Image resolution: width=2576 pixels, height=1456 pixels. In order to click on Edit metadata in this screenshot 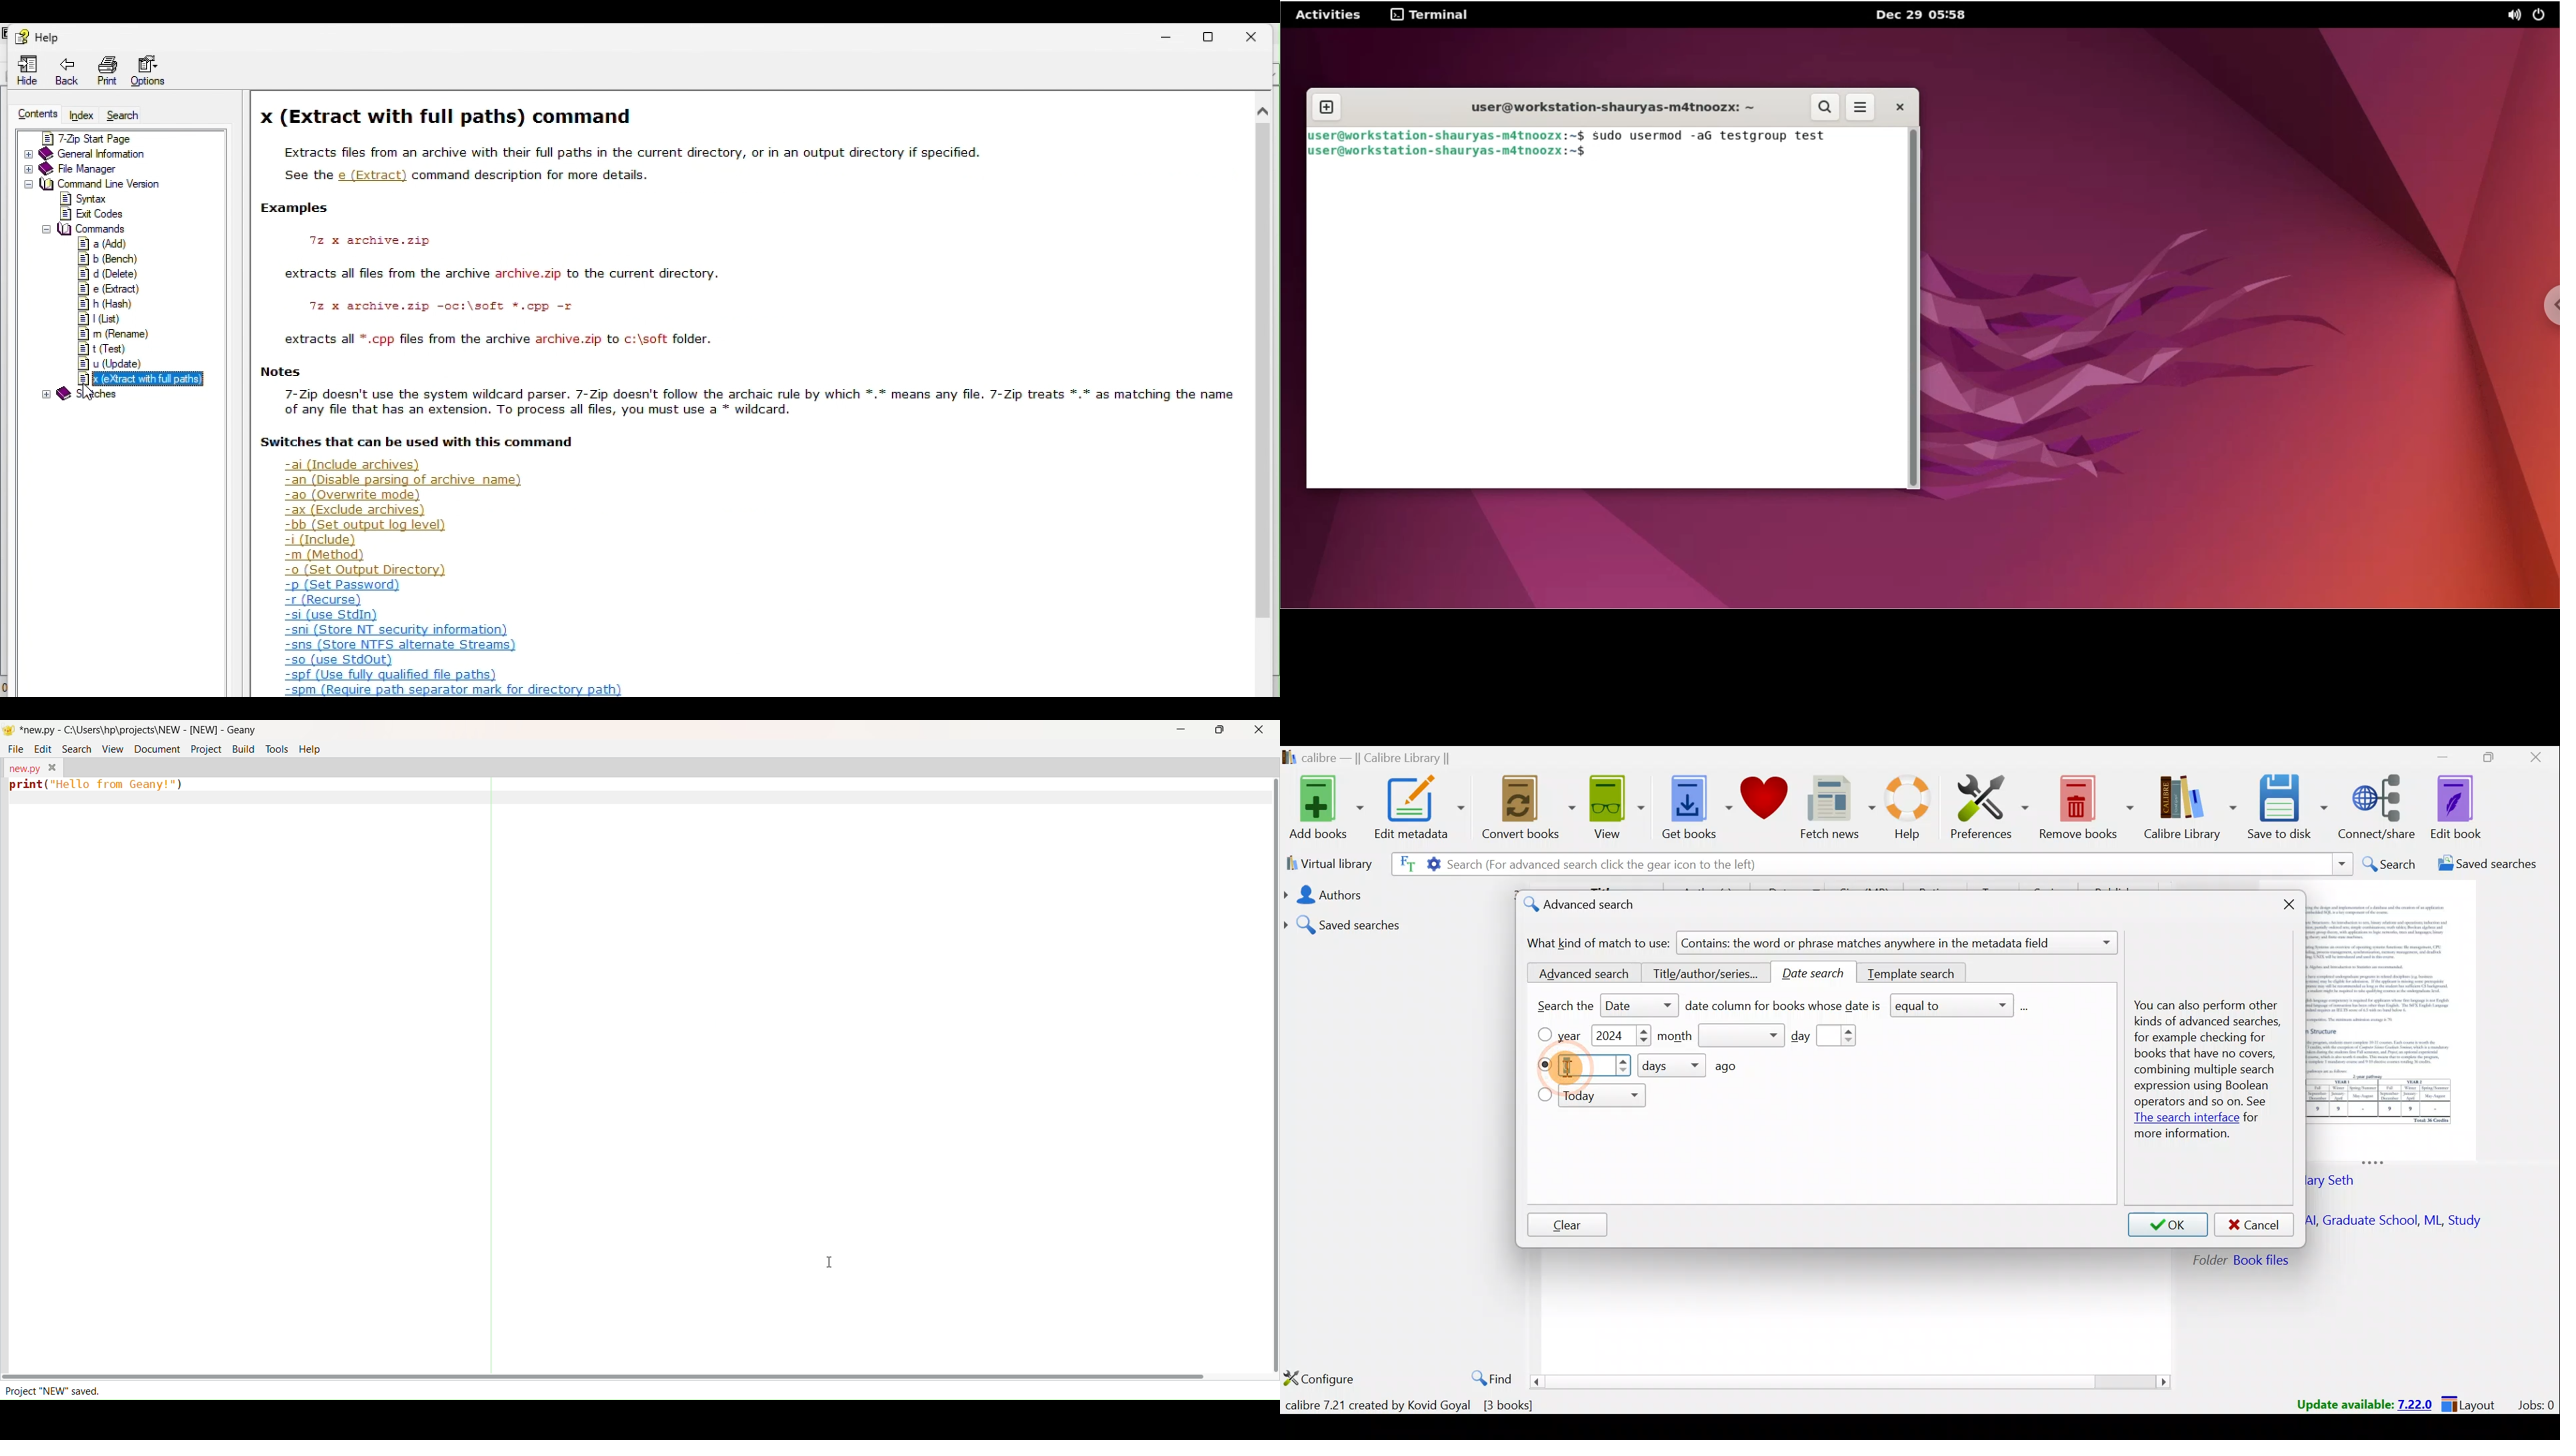, I will do `click(1423, 810)`.